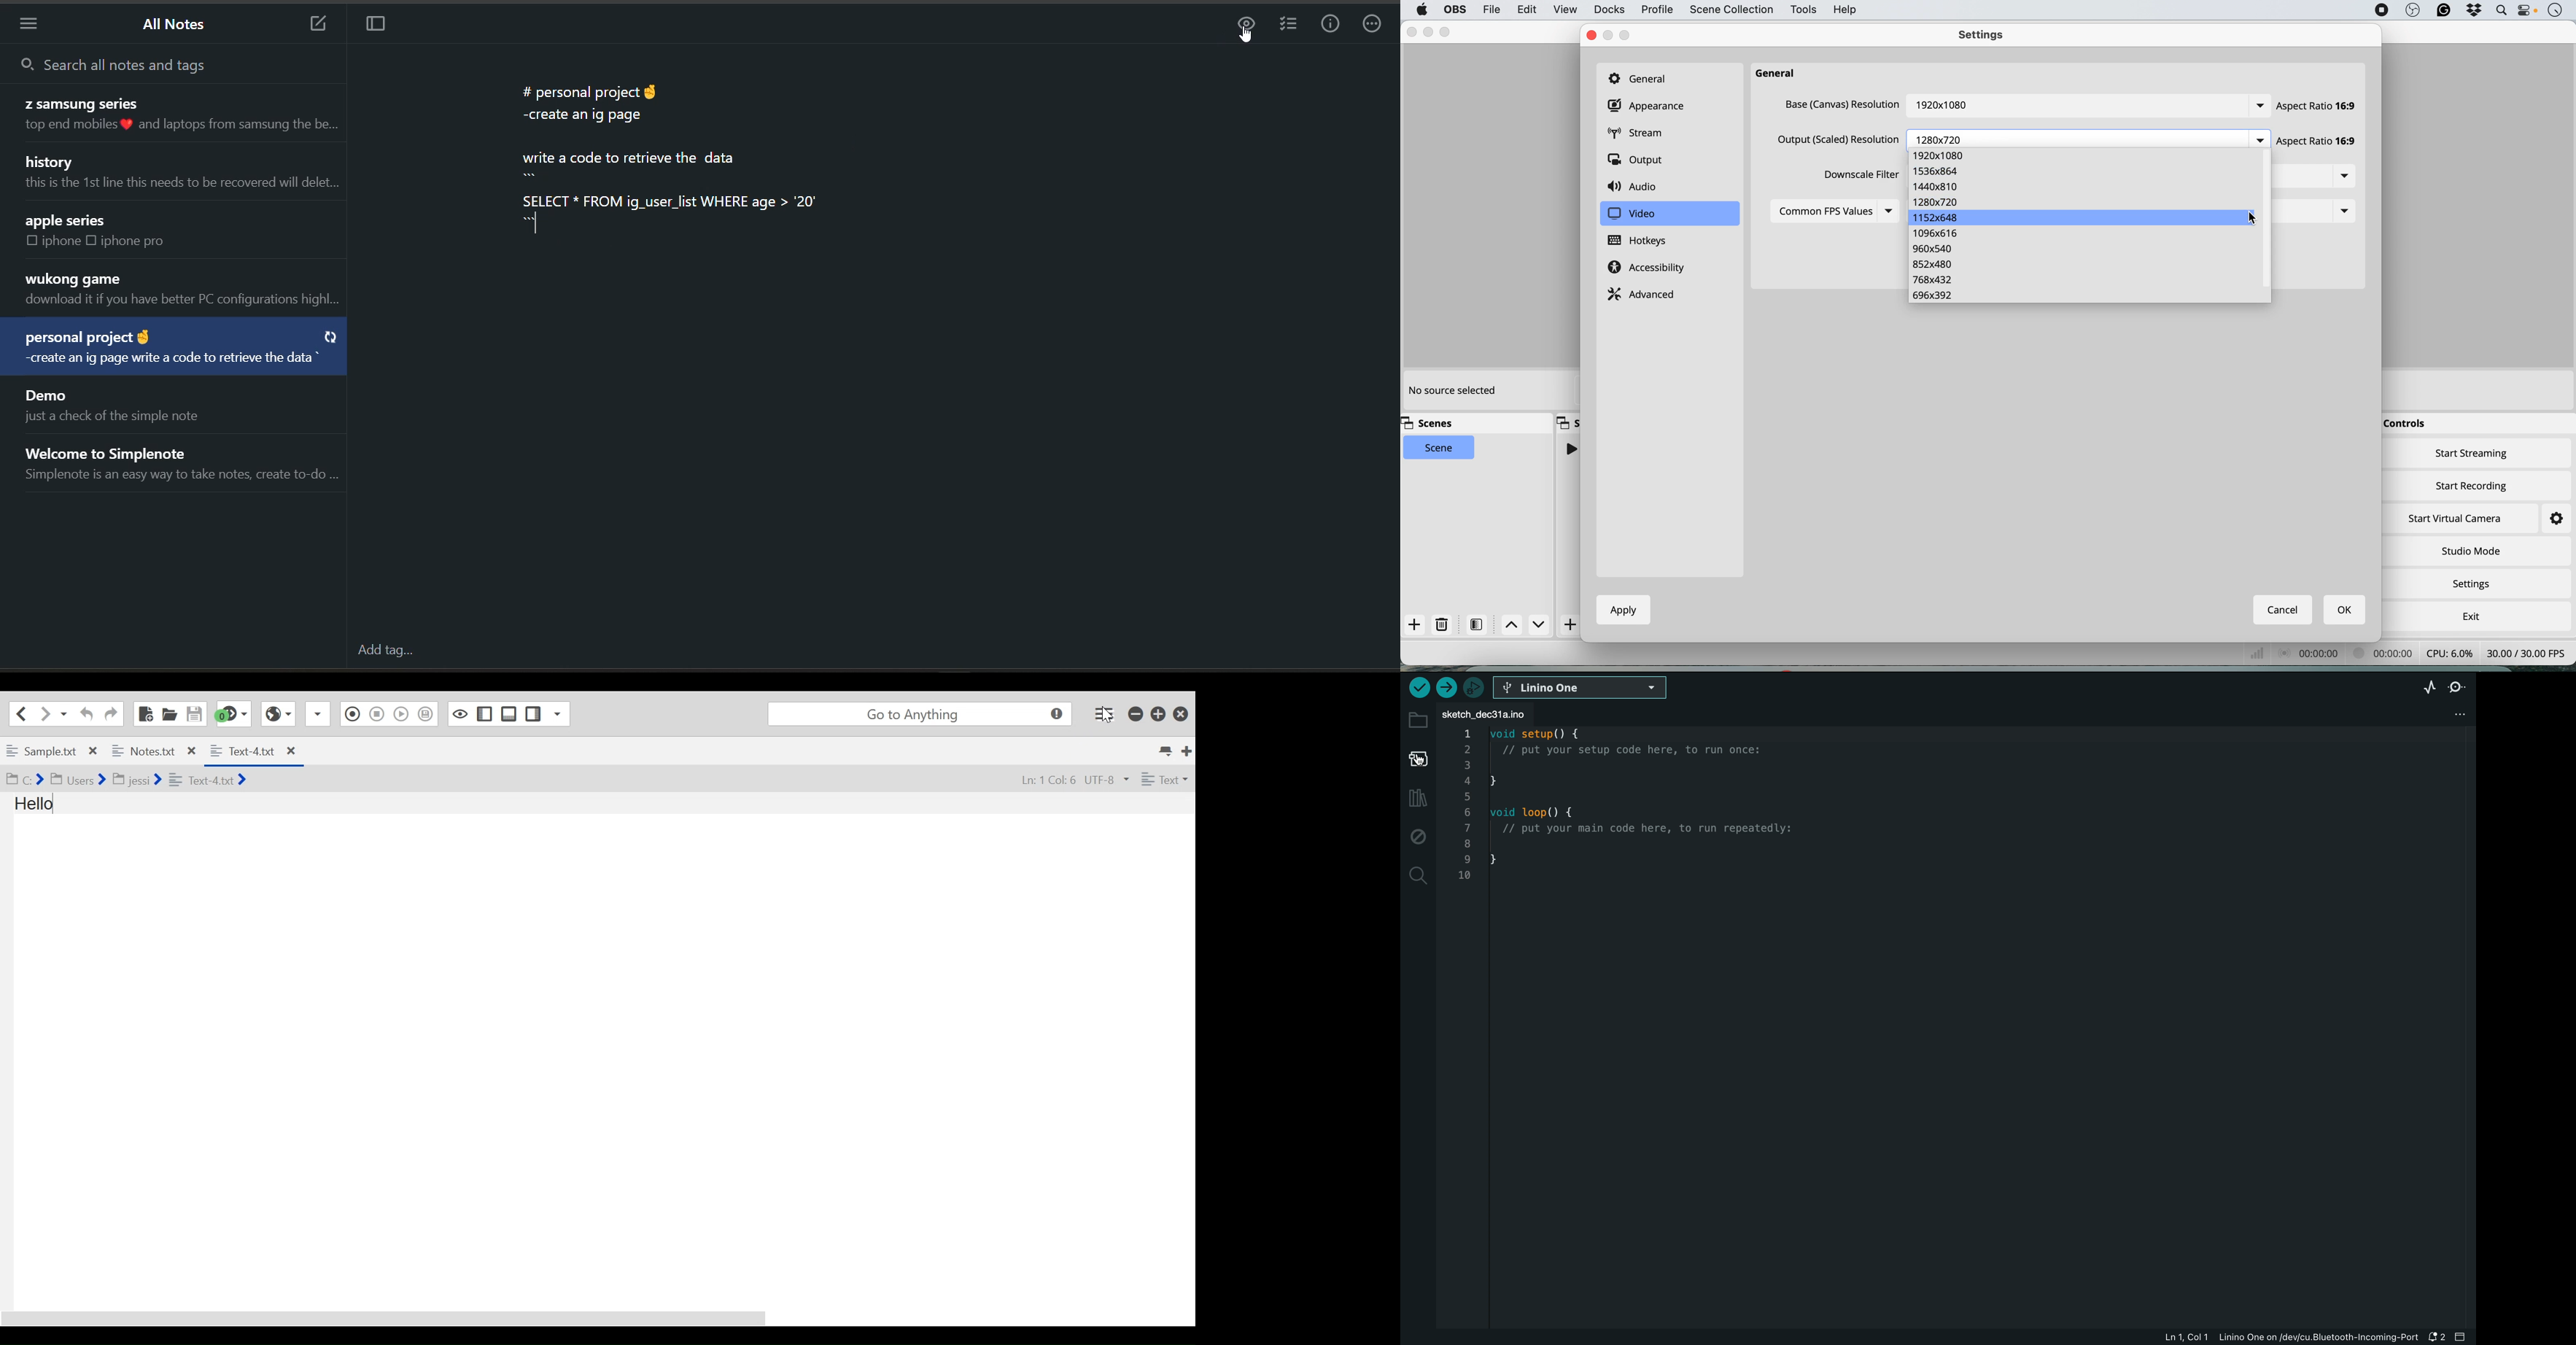 The image size is (2576, 1372). I want to click on system logo, so click(1422, 10).